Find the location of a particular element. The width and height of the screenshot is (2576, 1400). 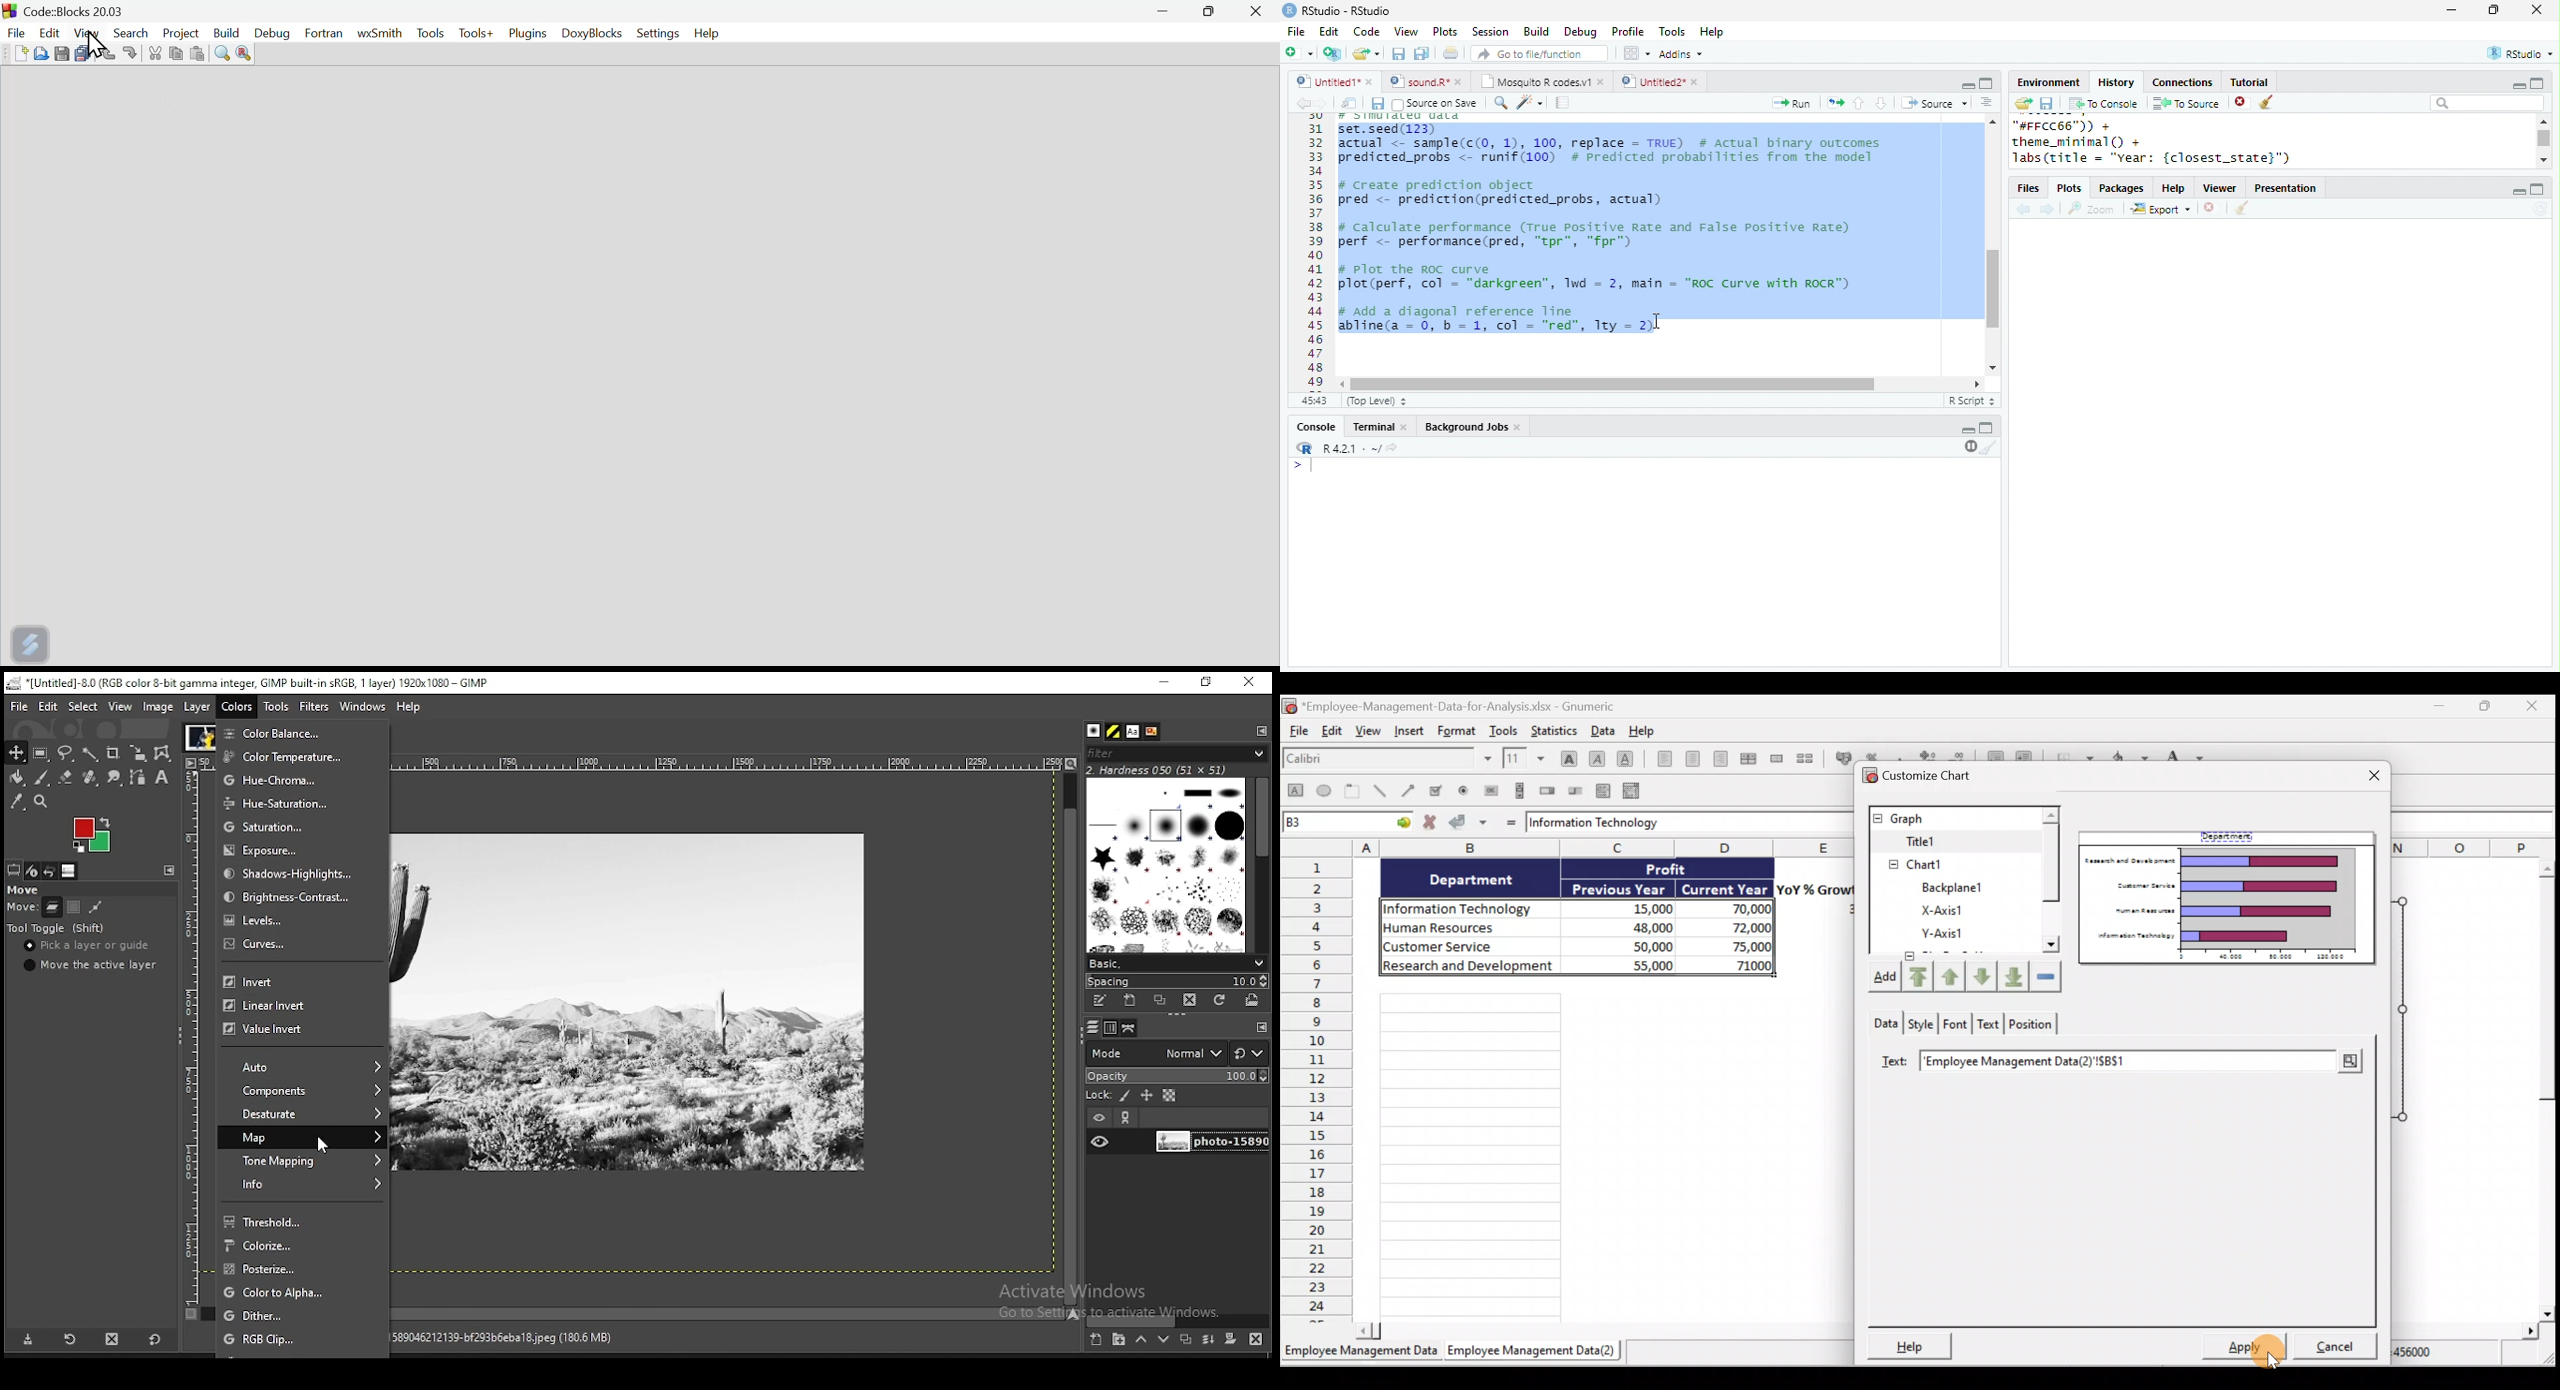

tool selection is located at coordinates (14, 869).